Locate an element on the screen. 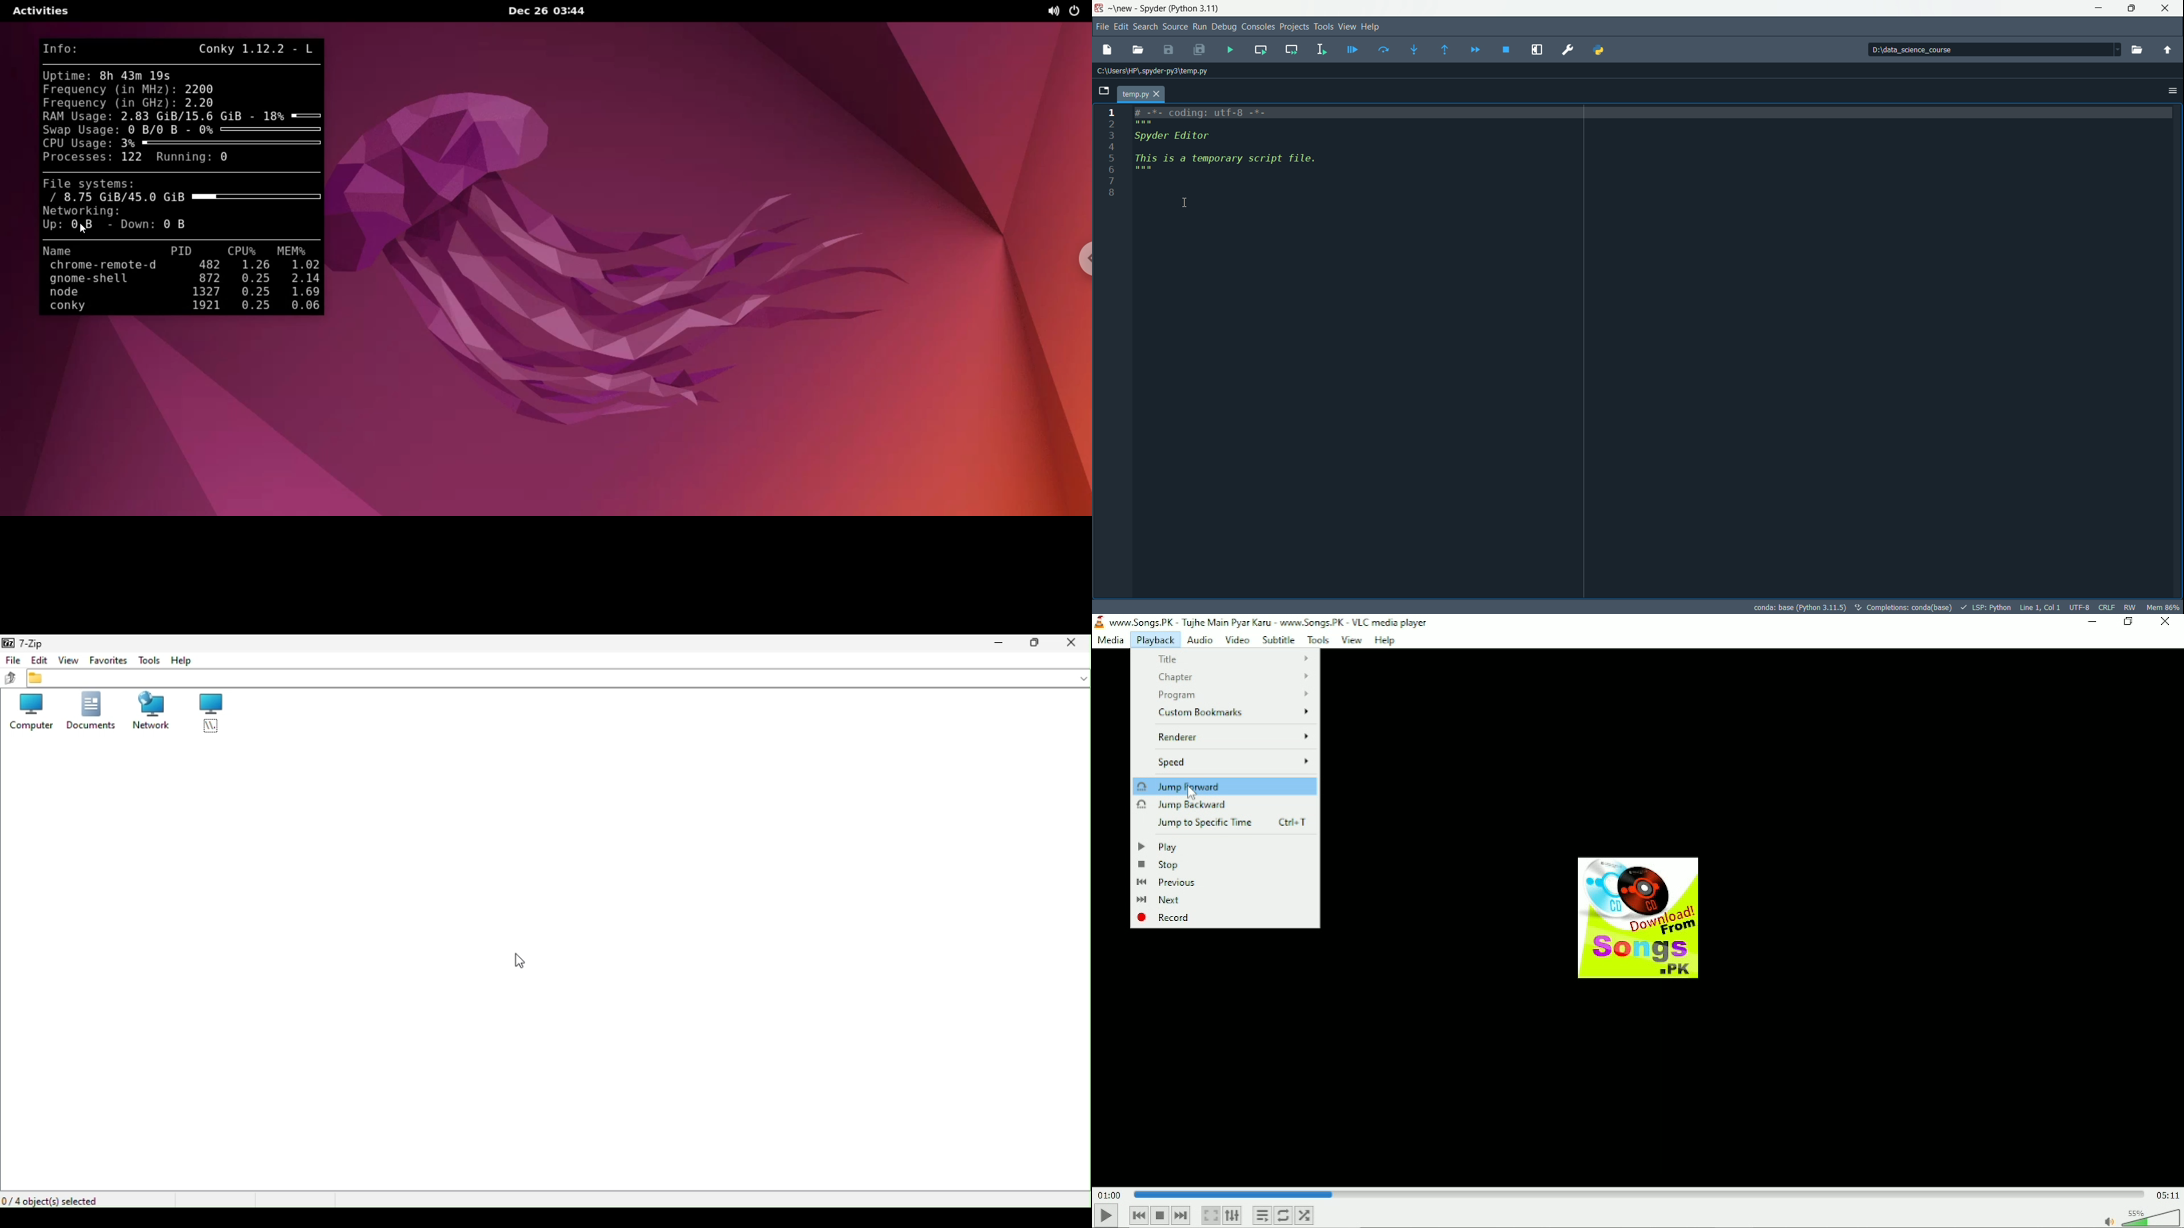 This screenshot has height=1232, width=2184. 5 This is a temporarv script file. is located at coordinates (1226, 158).